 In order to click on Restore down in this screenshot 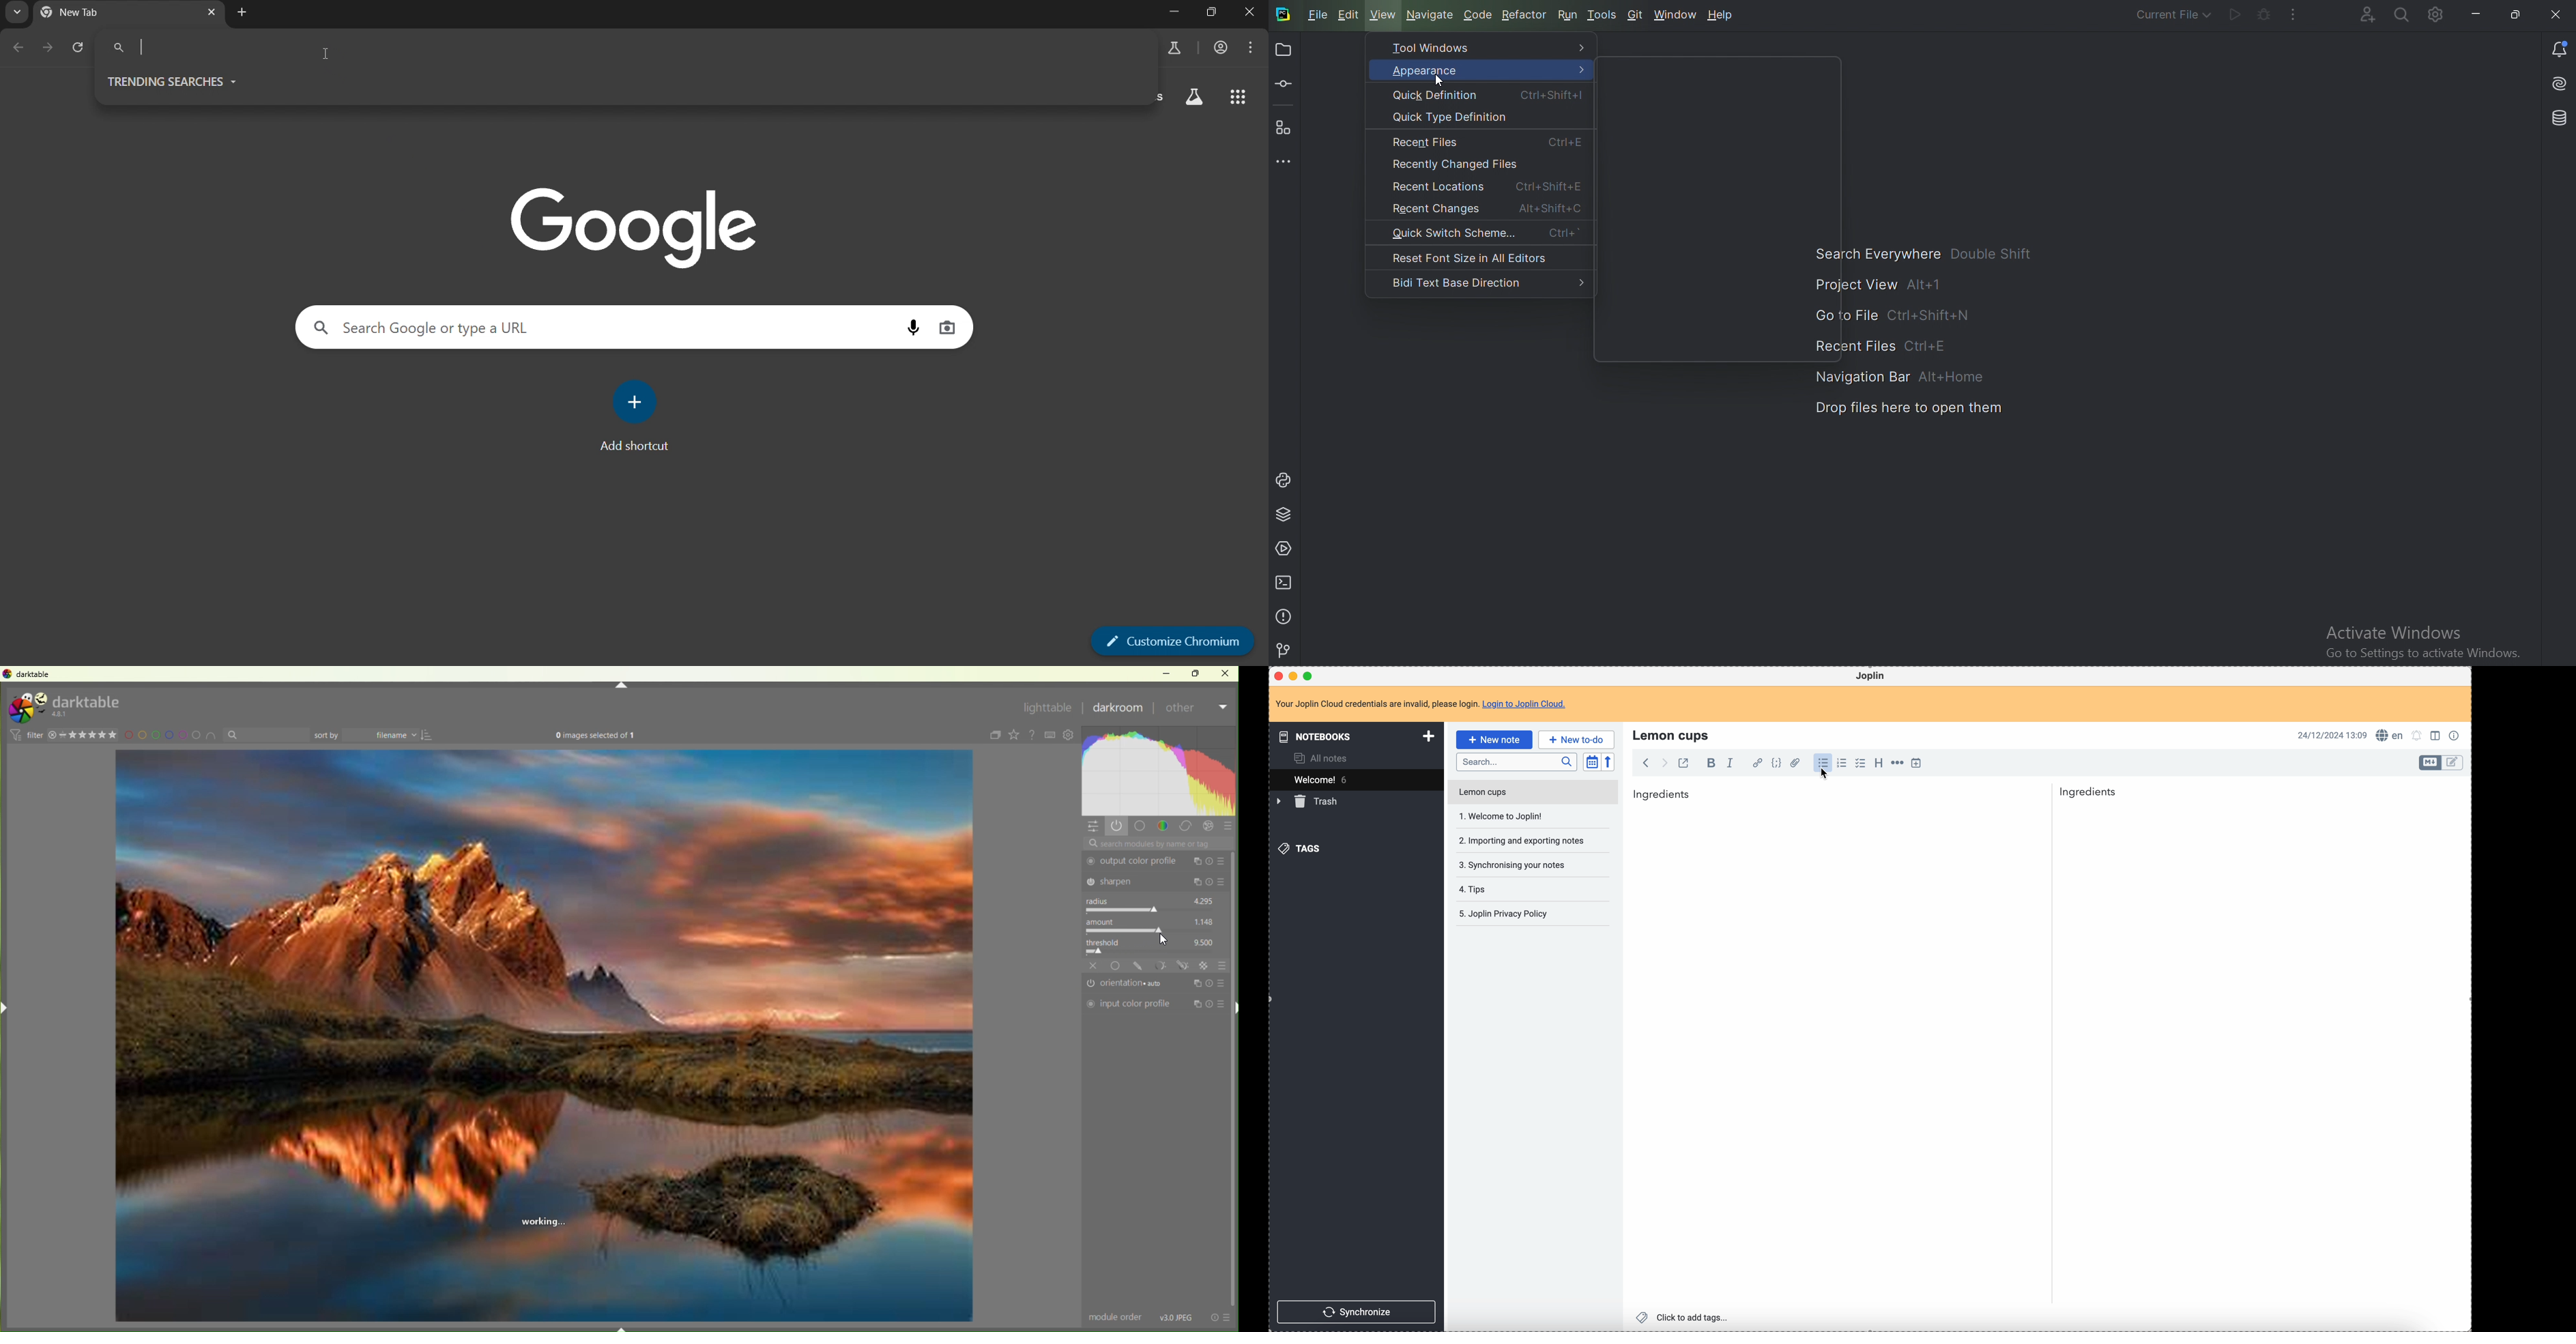, I will do `click(2515, 15)`.